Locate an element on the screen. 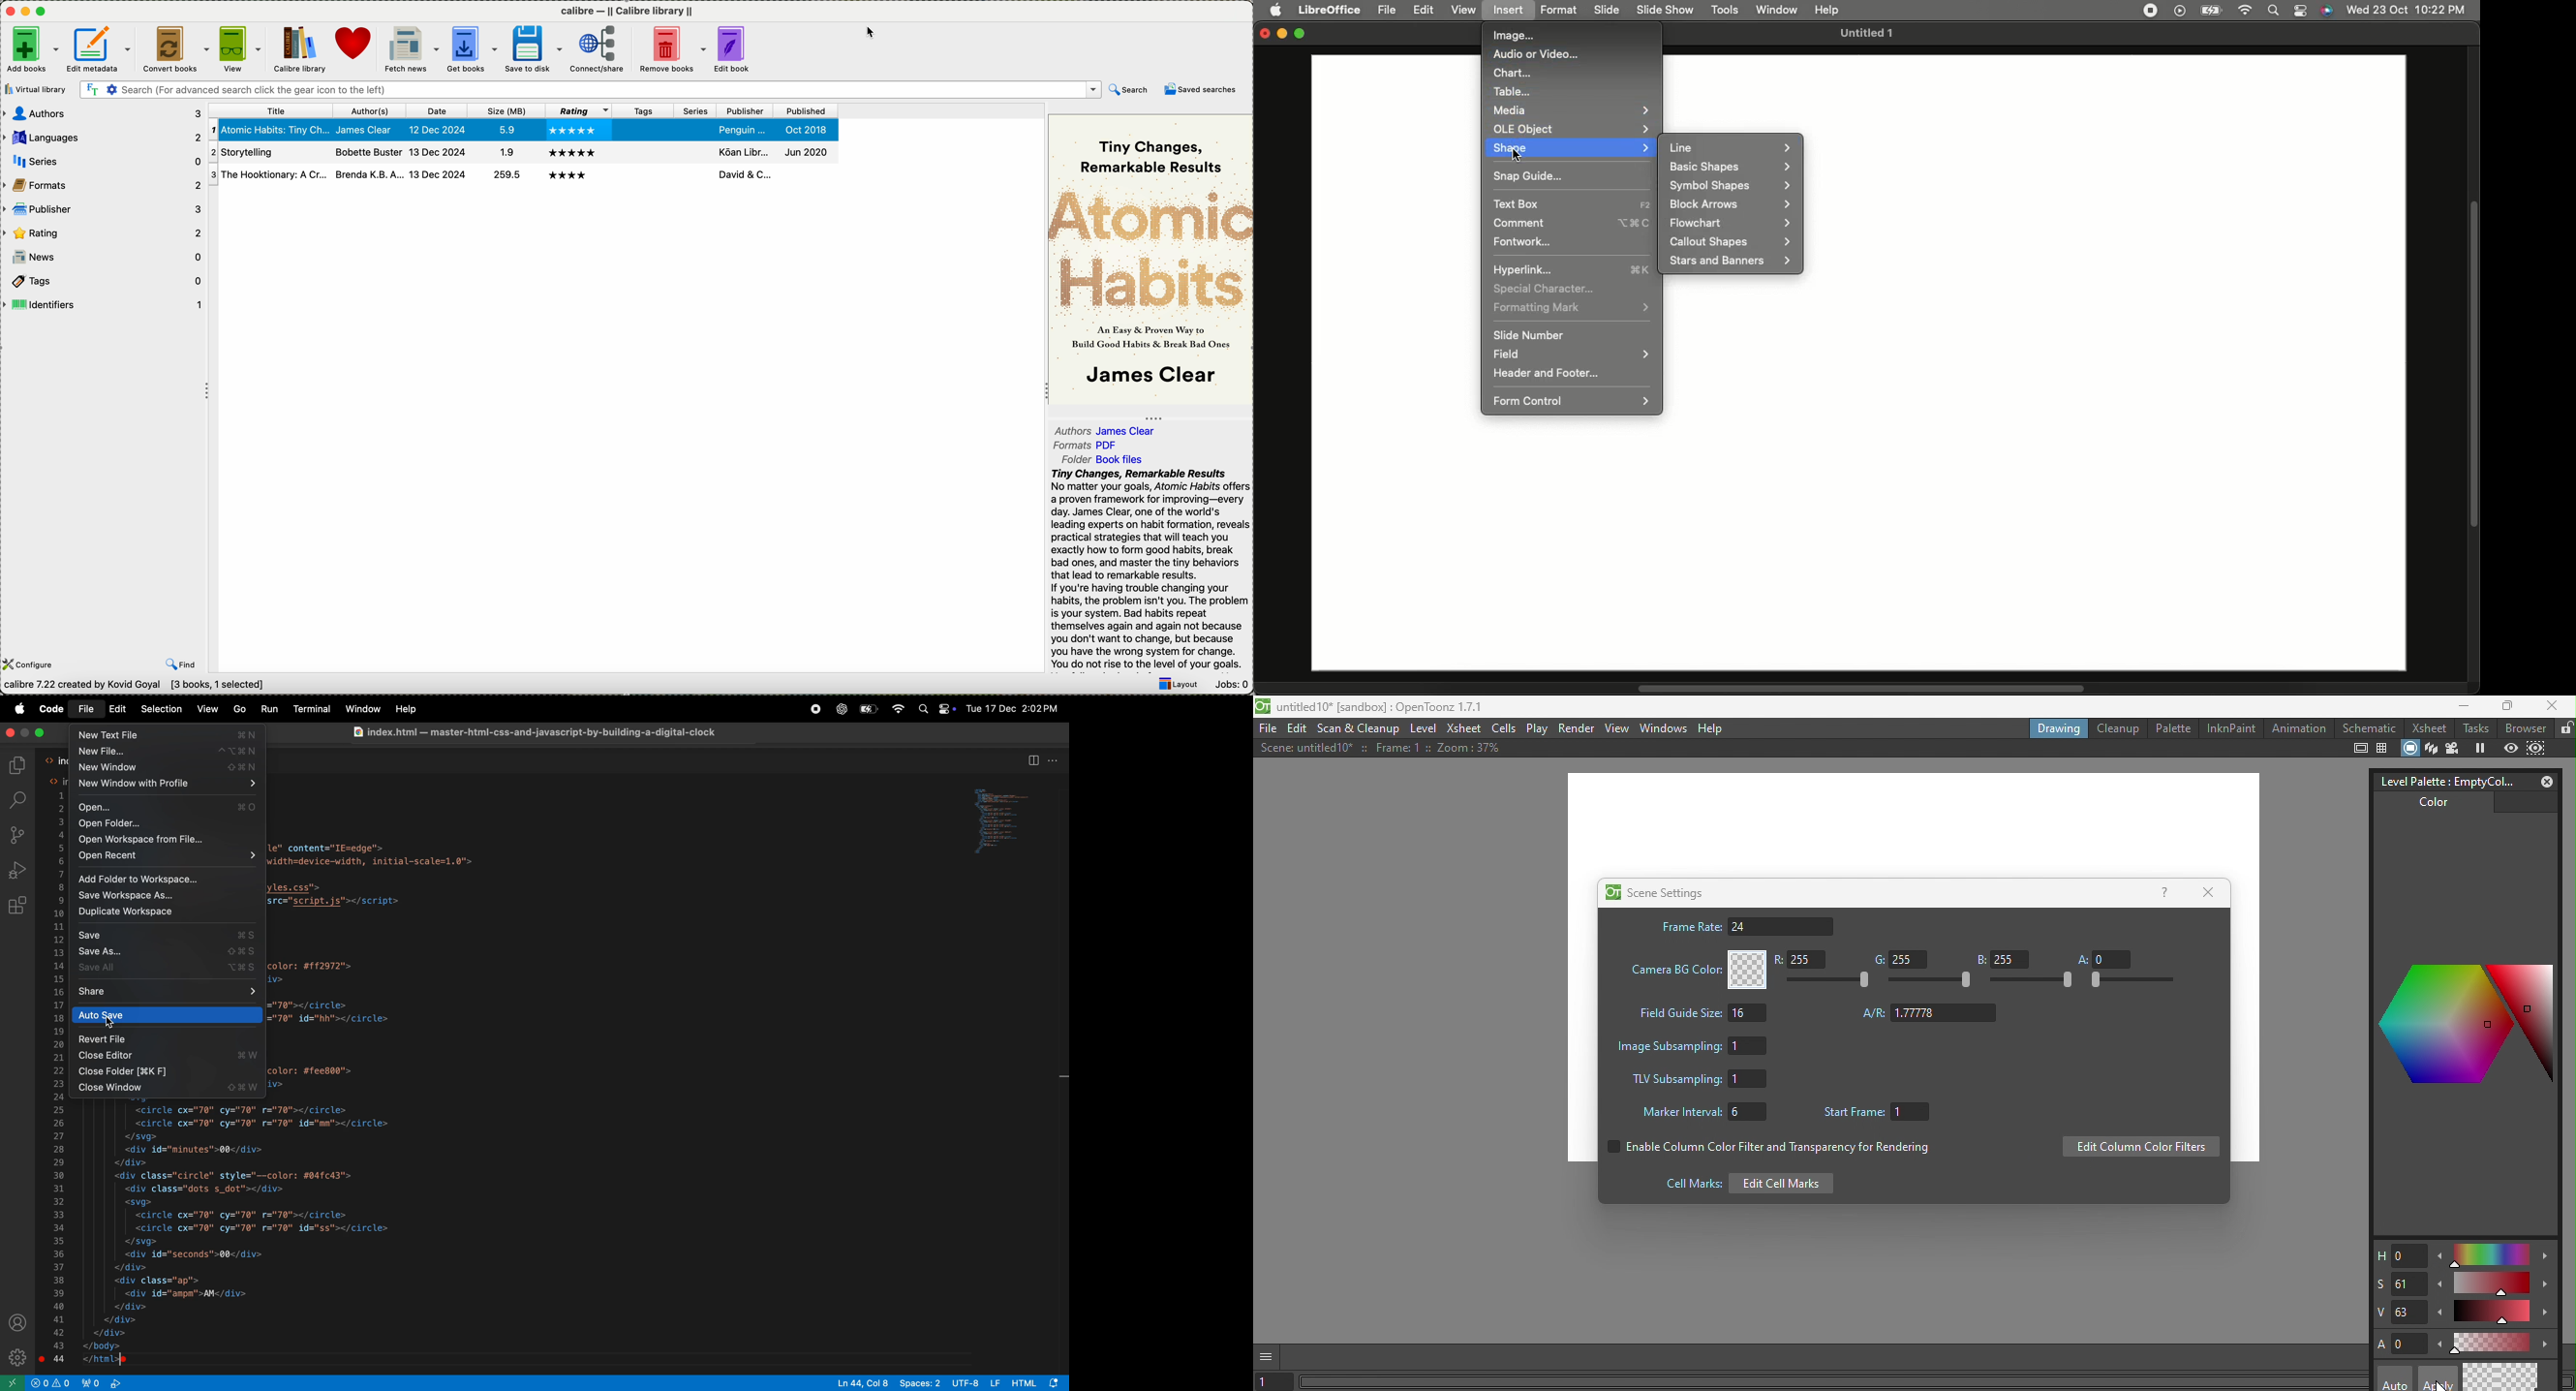 Image resolution: width=2576 pixels, height=1400 pixels. add books is located at coordinates (33, 51).